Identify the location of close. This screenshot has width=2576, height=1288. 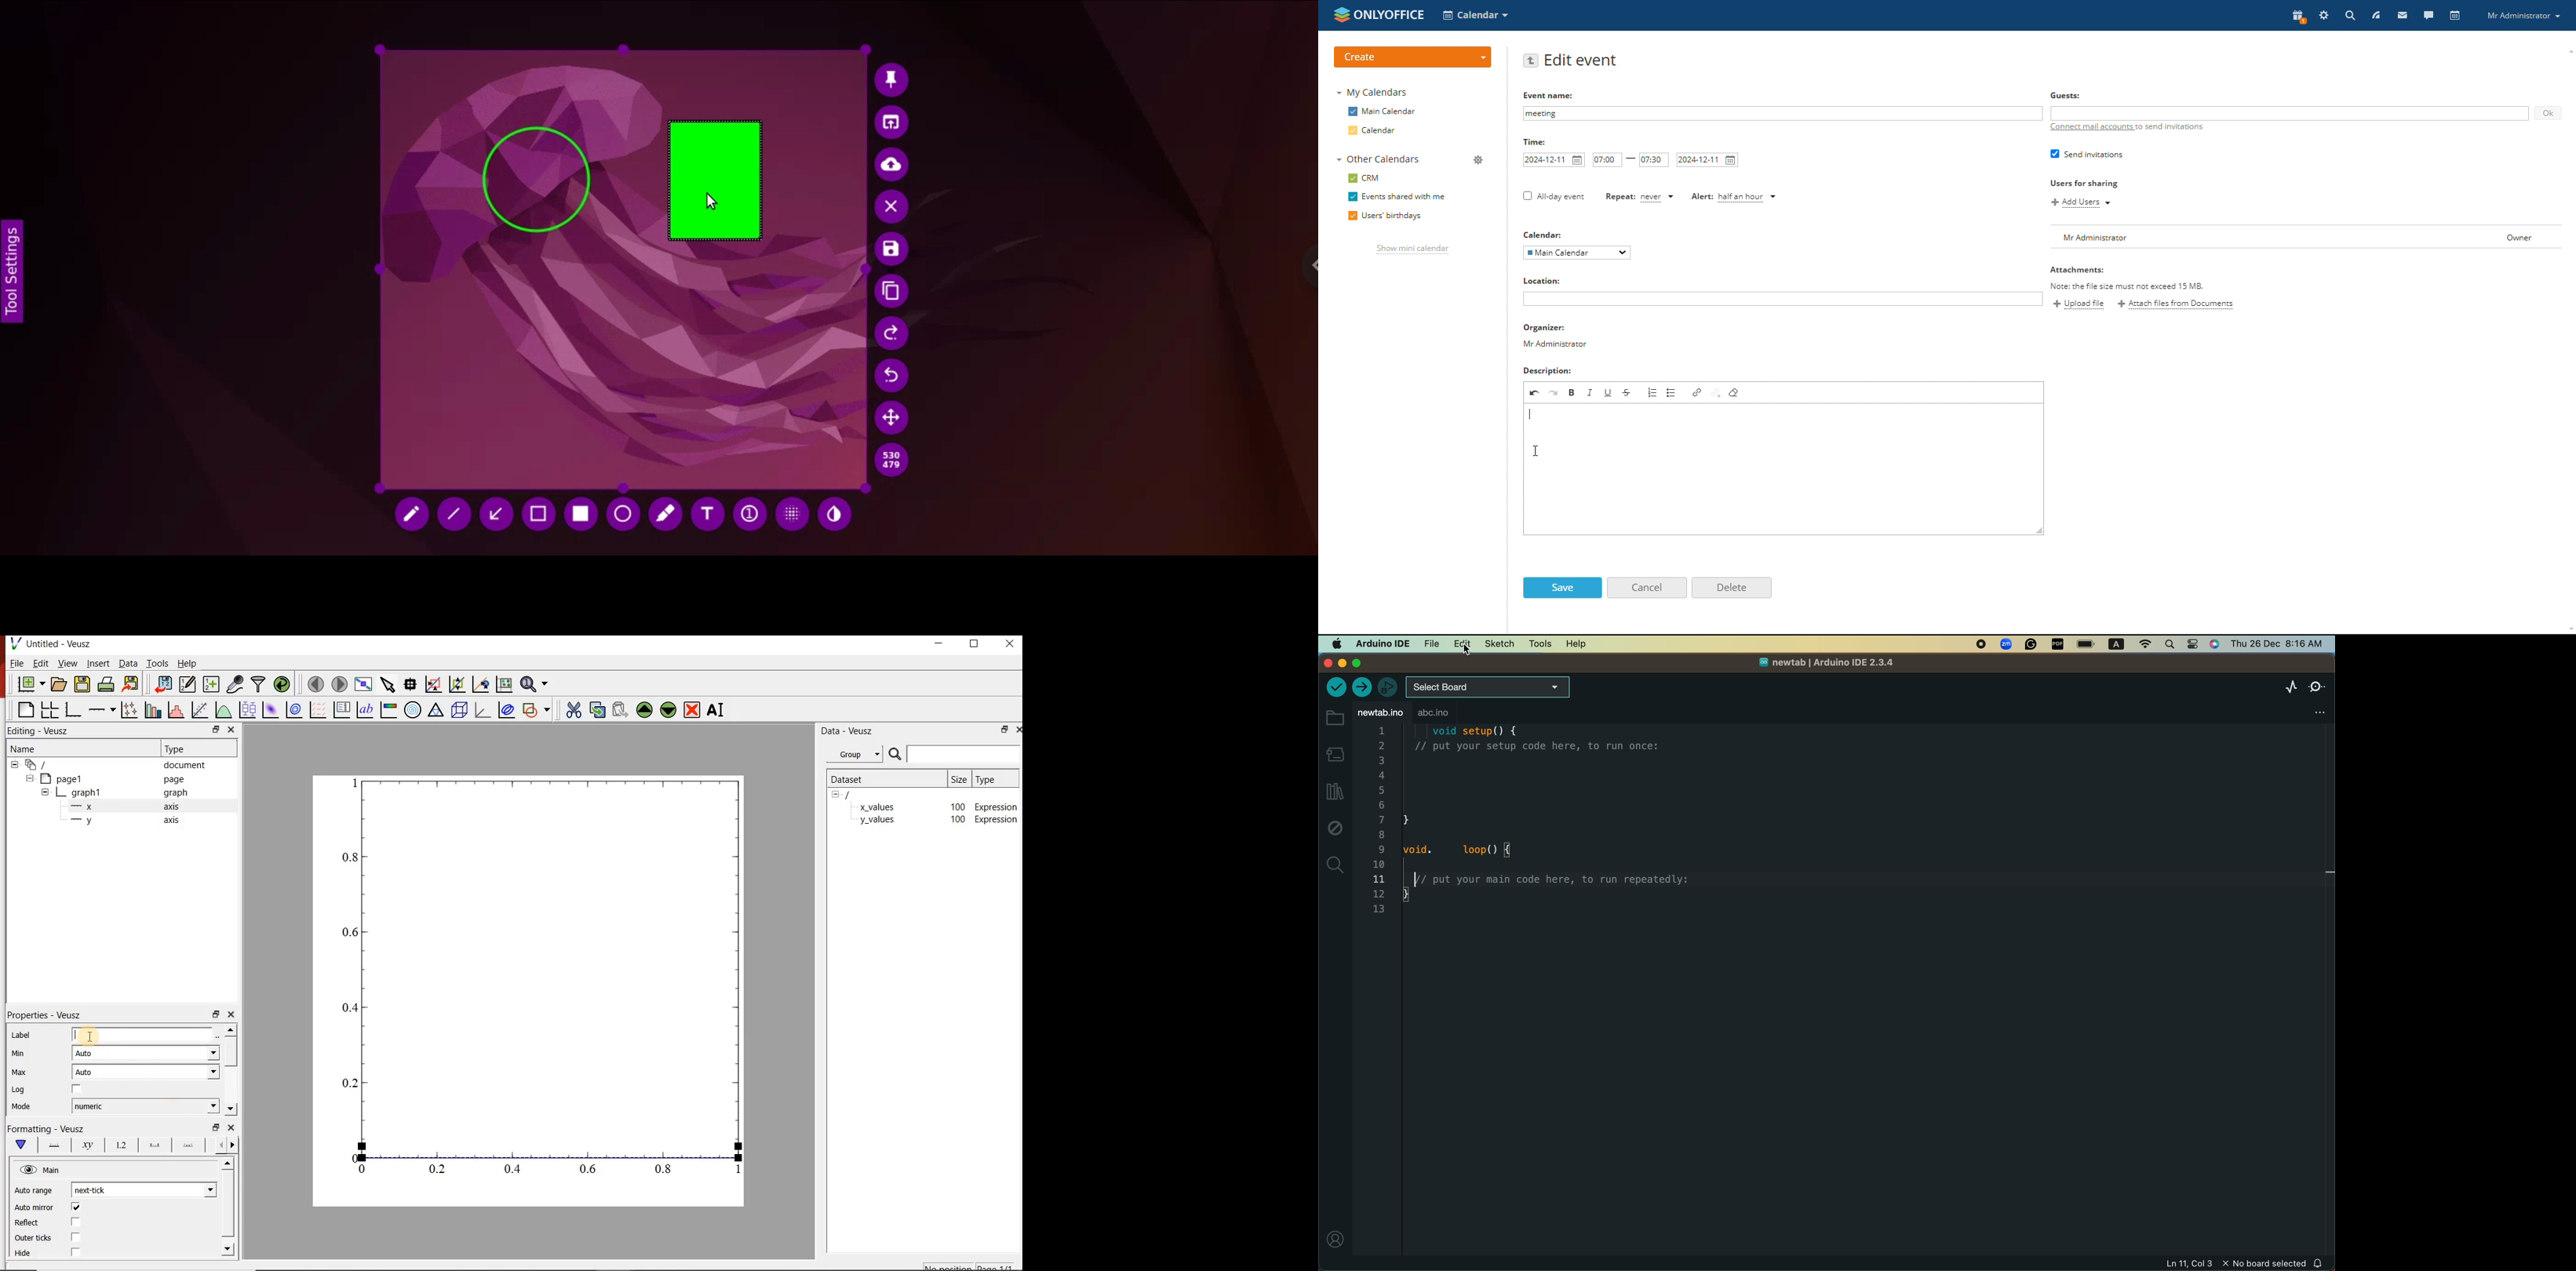
(232, 729).